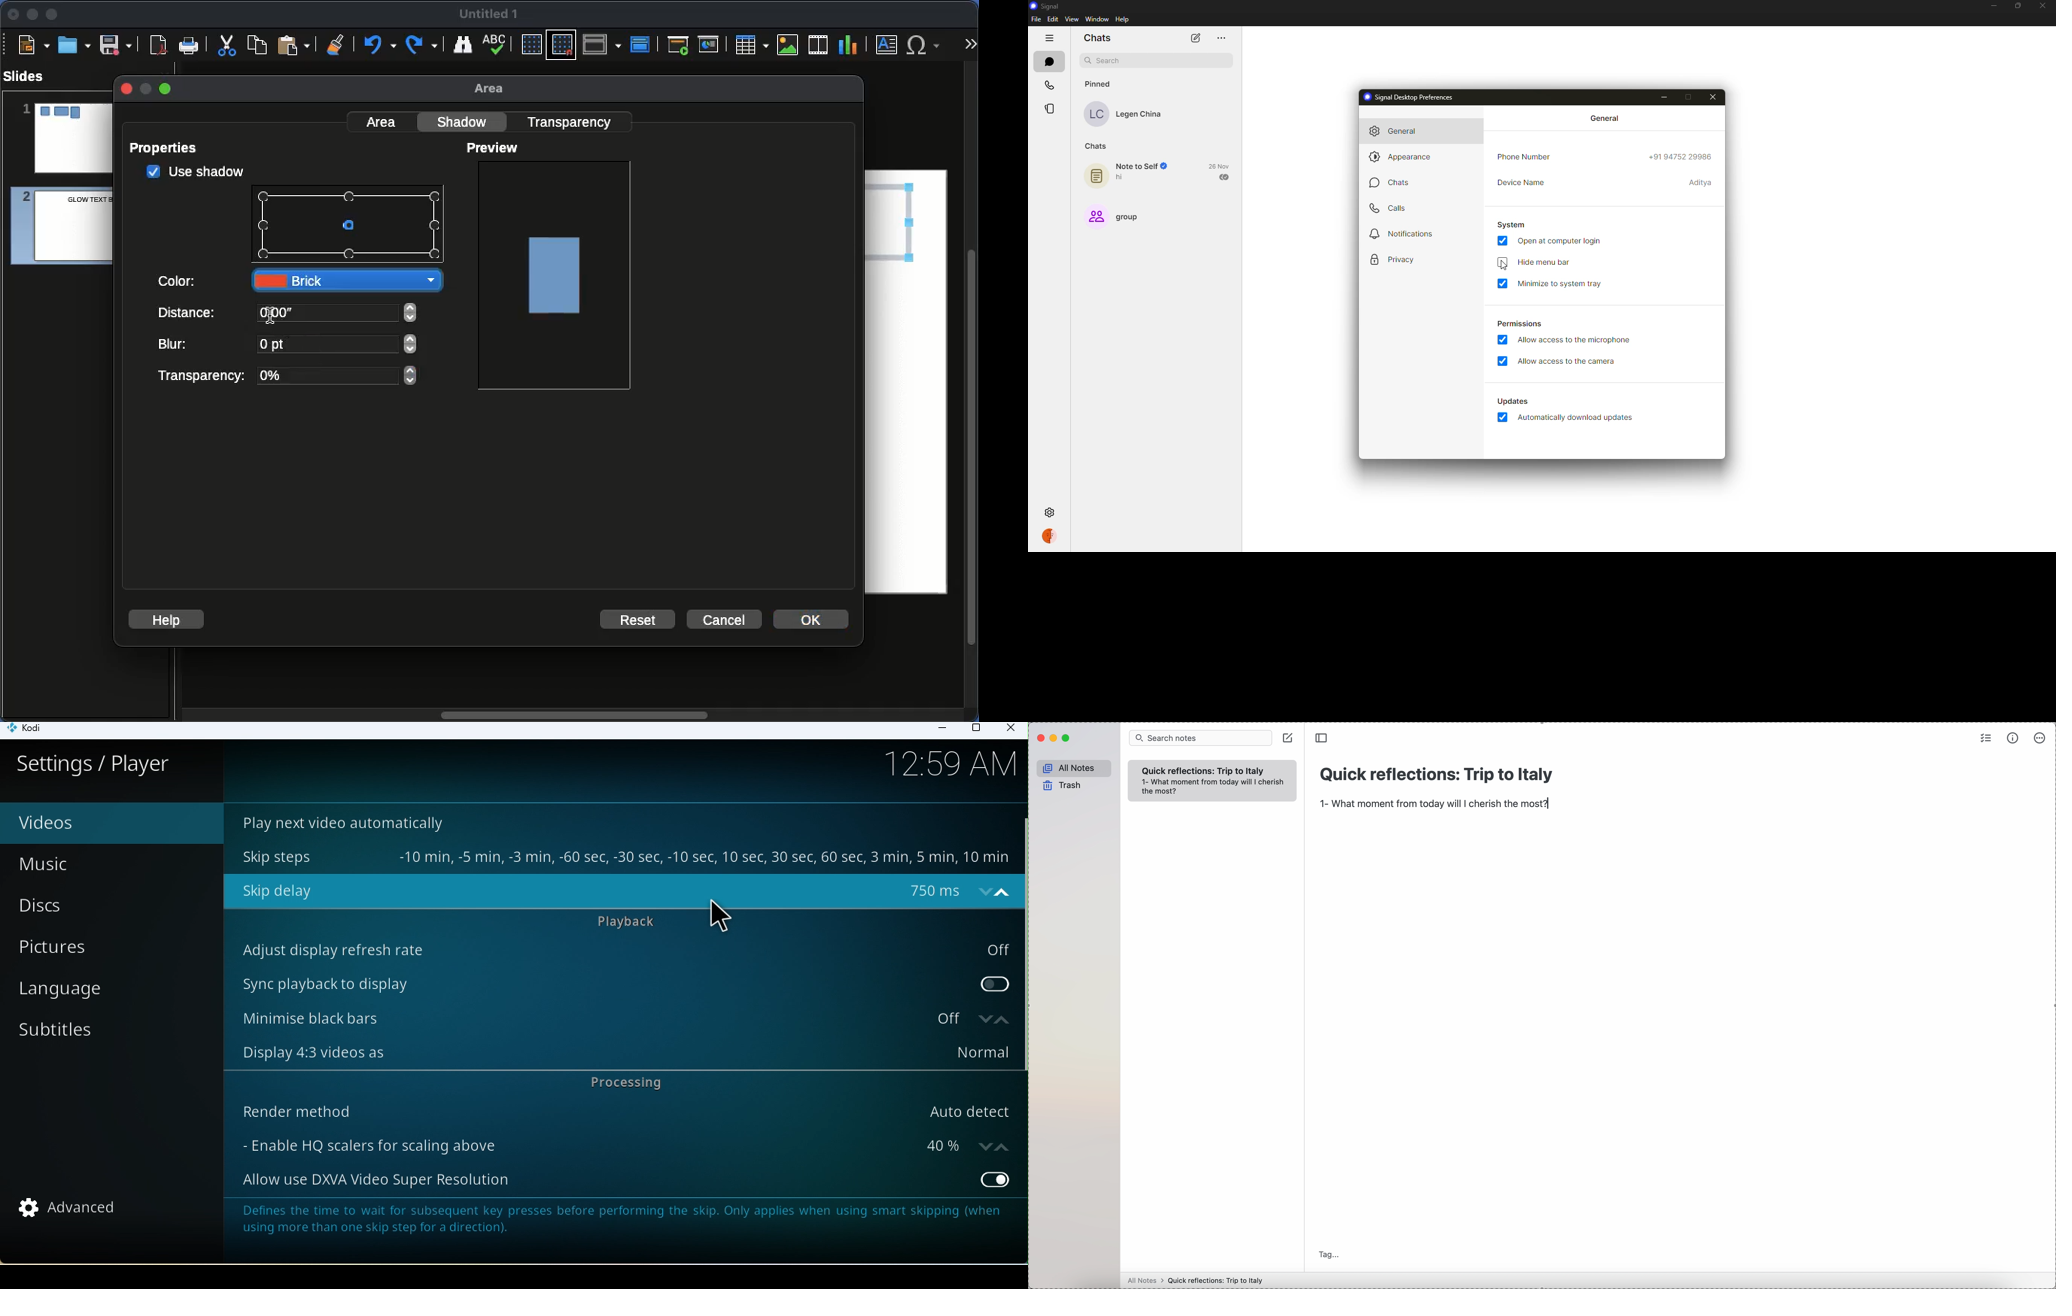  I want to click on Quick reflections: Trip to Italy, so click(1218, 1280).